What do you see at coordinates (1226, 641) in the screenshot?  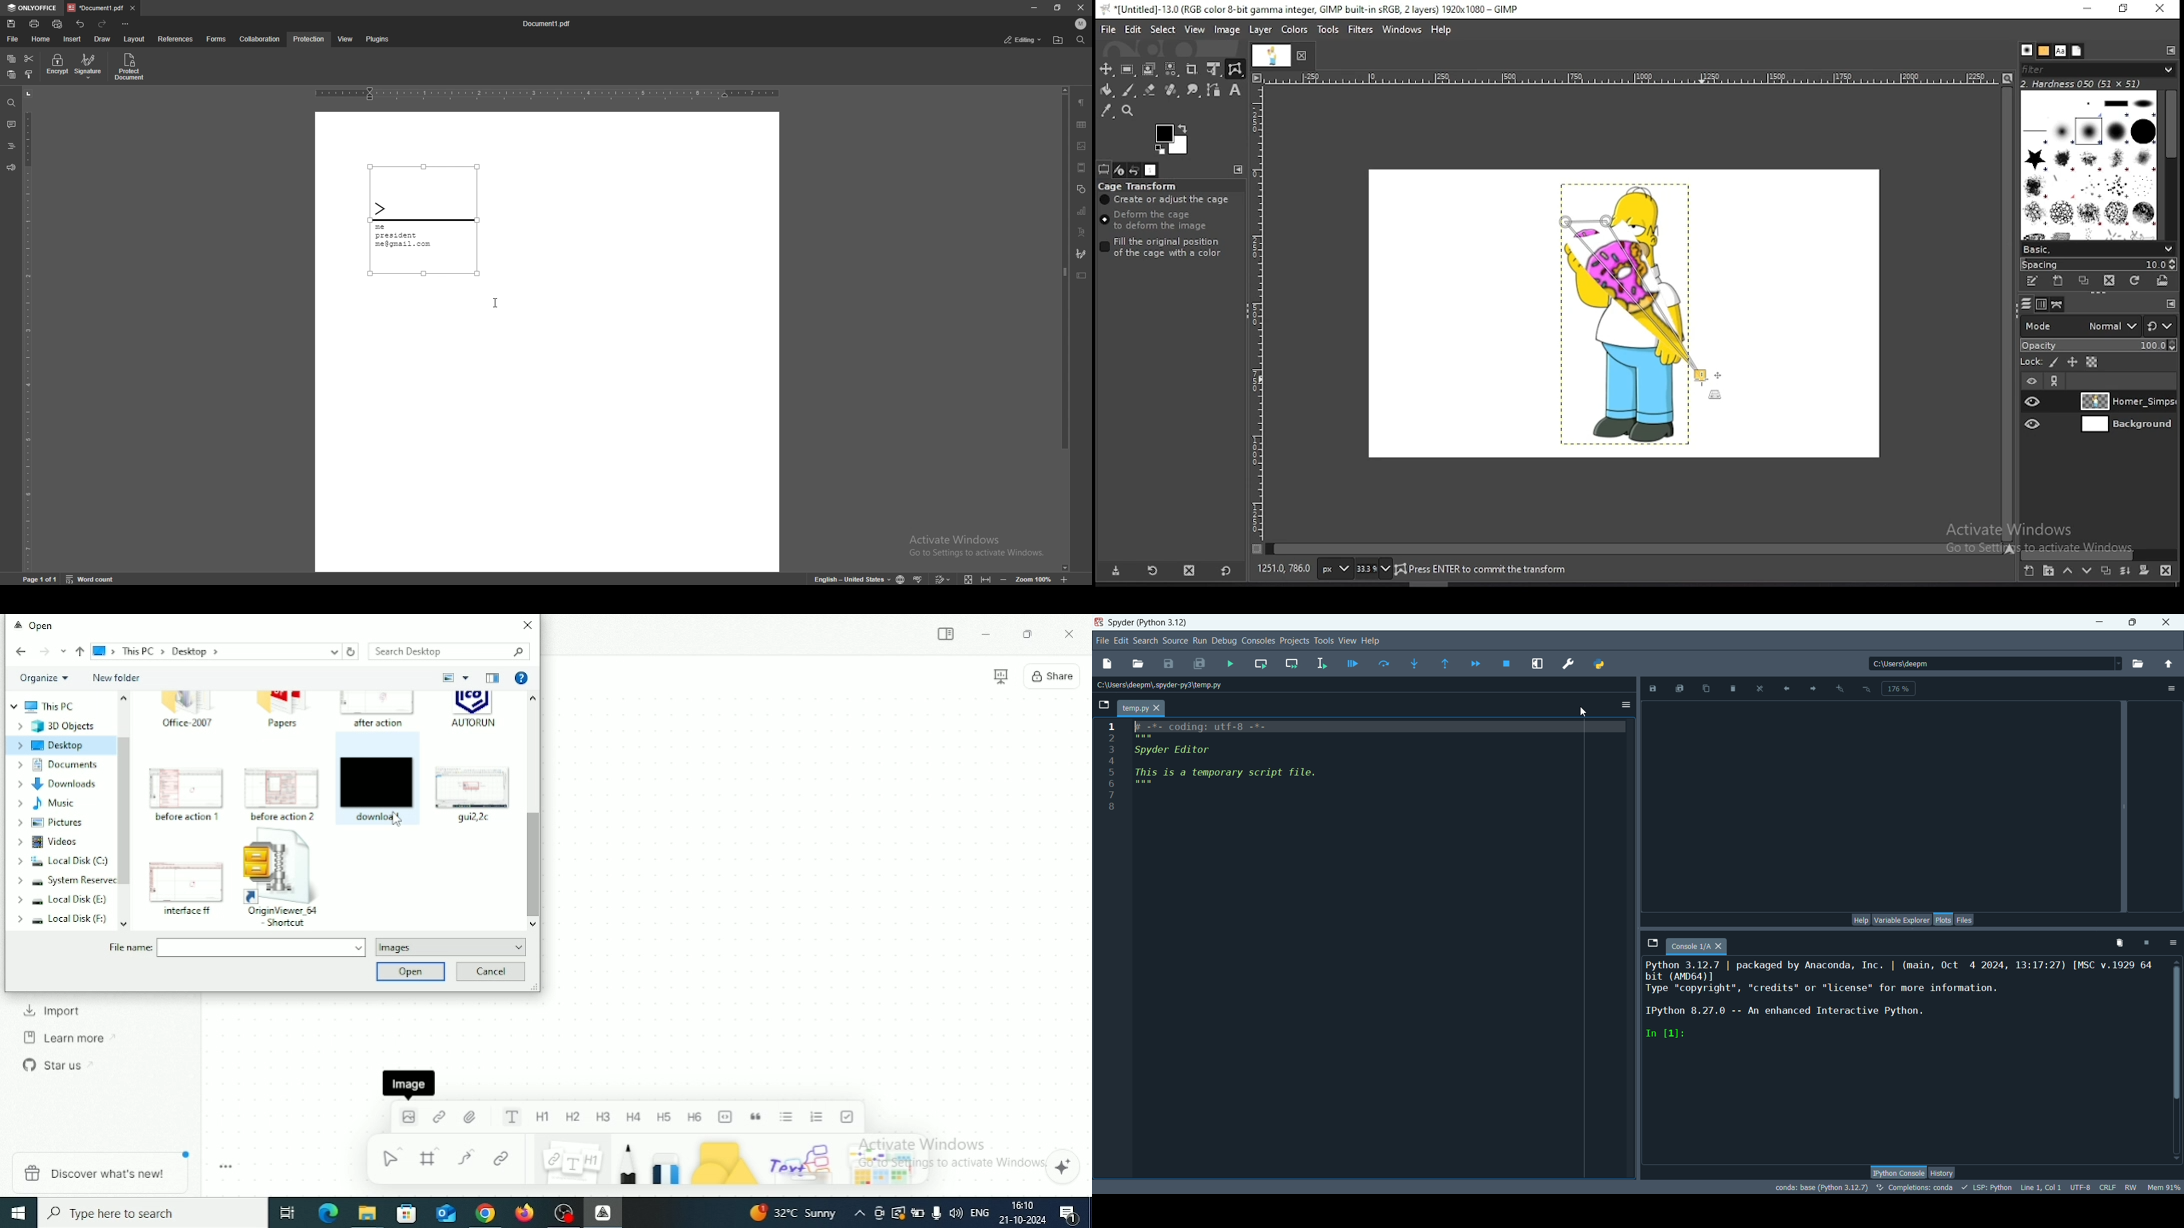 I see `debug` at bounding box center [1226, 641].